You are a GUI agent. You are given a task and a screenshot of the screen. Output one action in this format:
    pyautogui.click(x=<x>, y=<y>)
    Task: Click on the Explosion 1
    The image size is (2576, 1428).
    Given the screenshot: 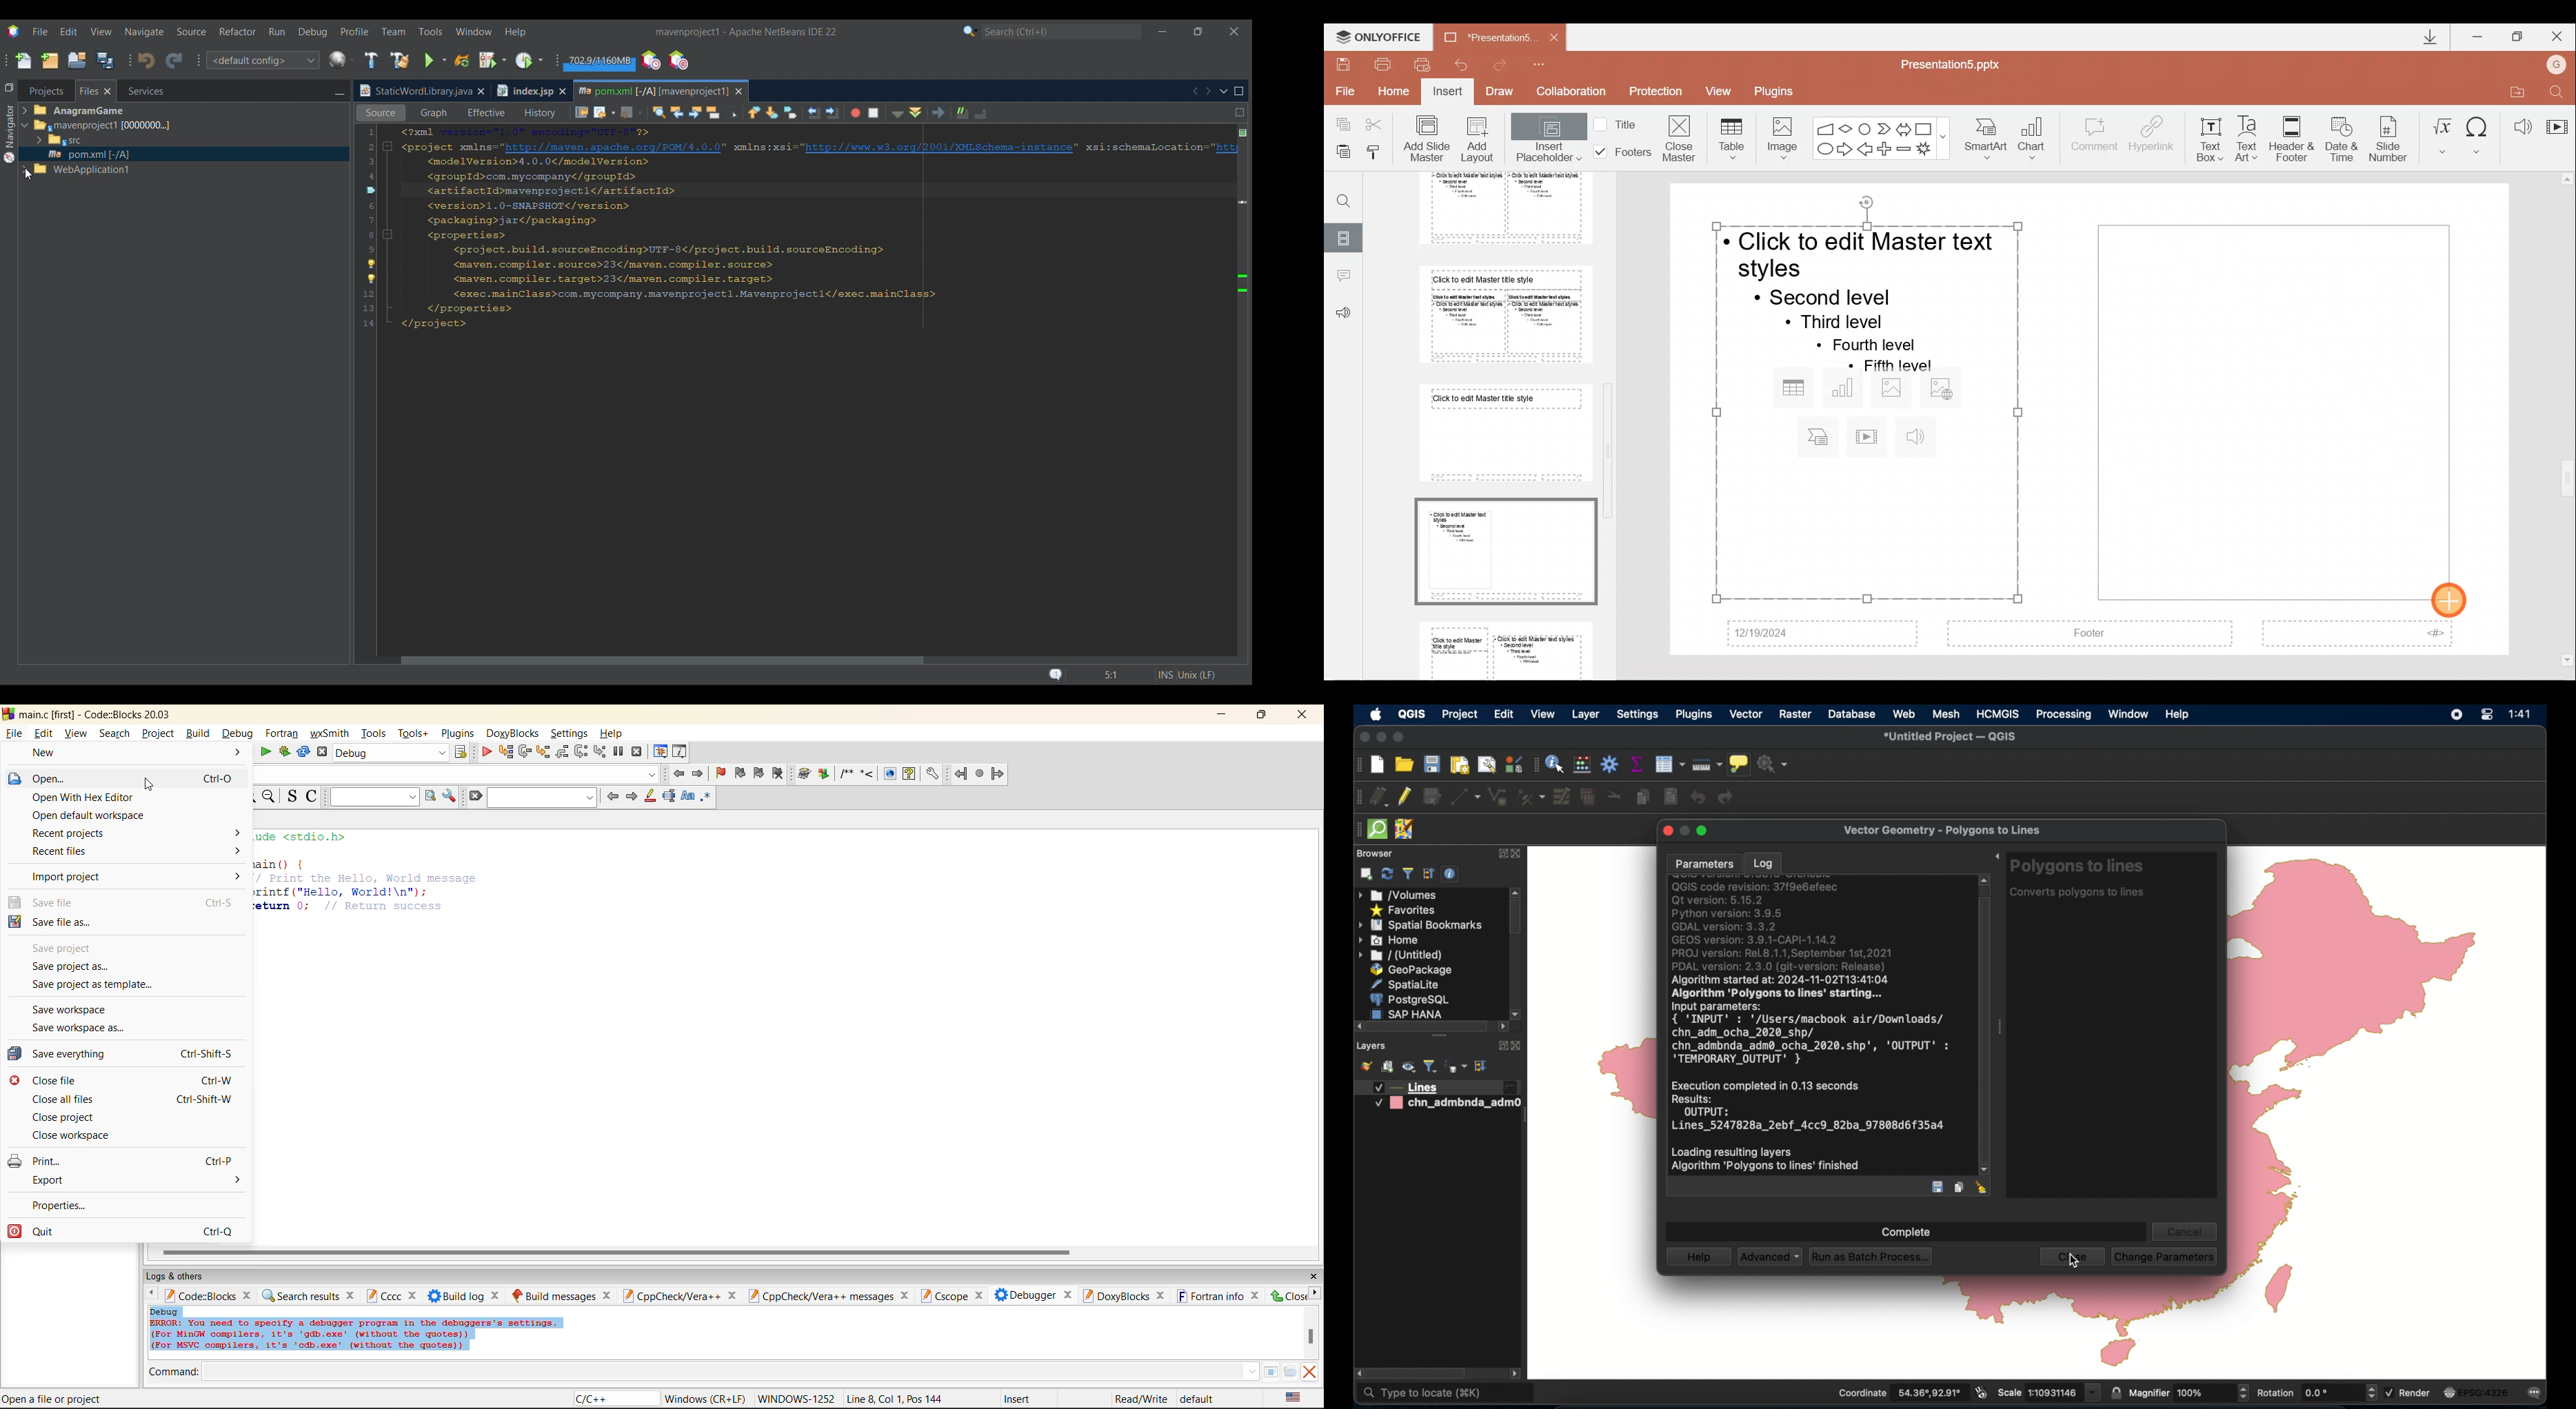 What is the action you would take?
    pyautogui.click(x=1930, y=150)
    